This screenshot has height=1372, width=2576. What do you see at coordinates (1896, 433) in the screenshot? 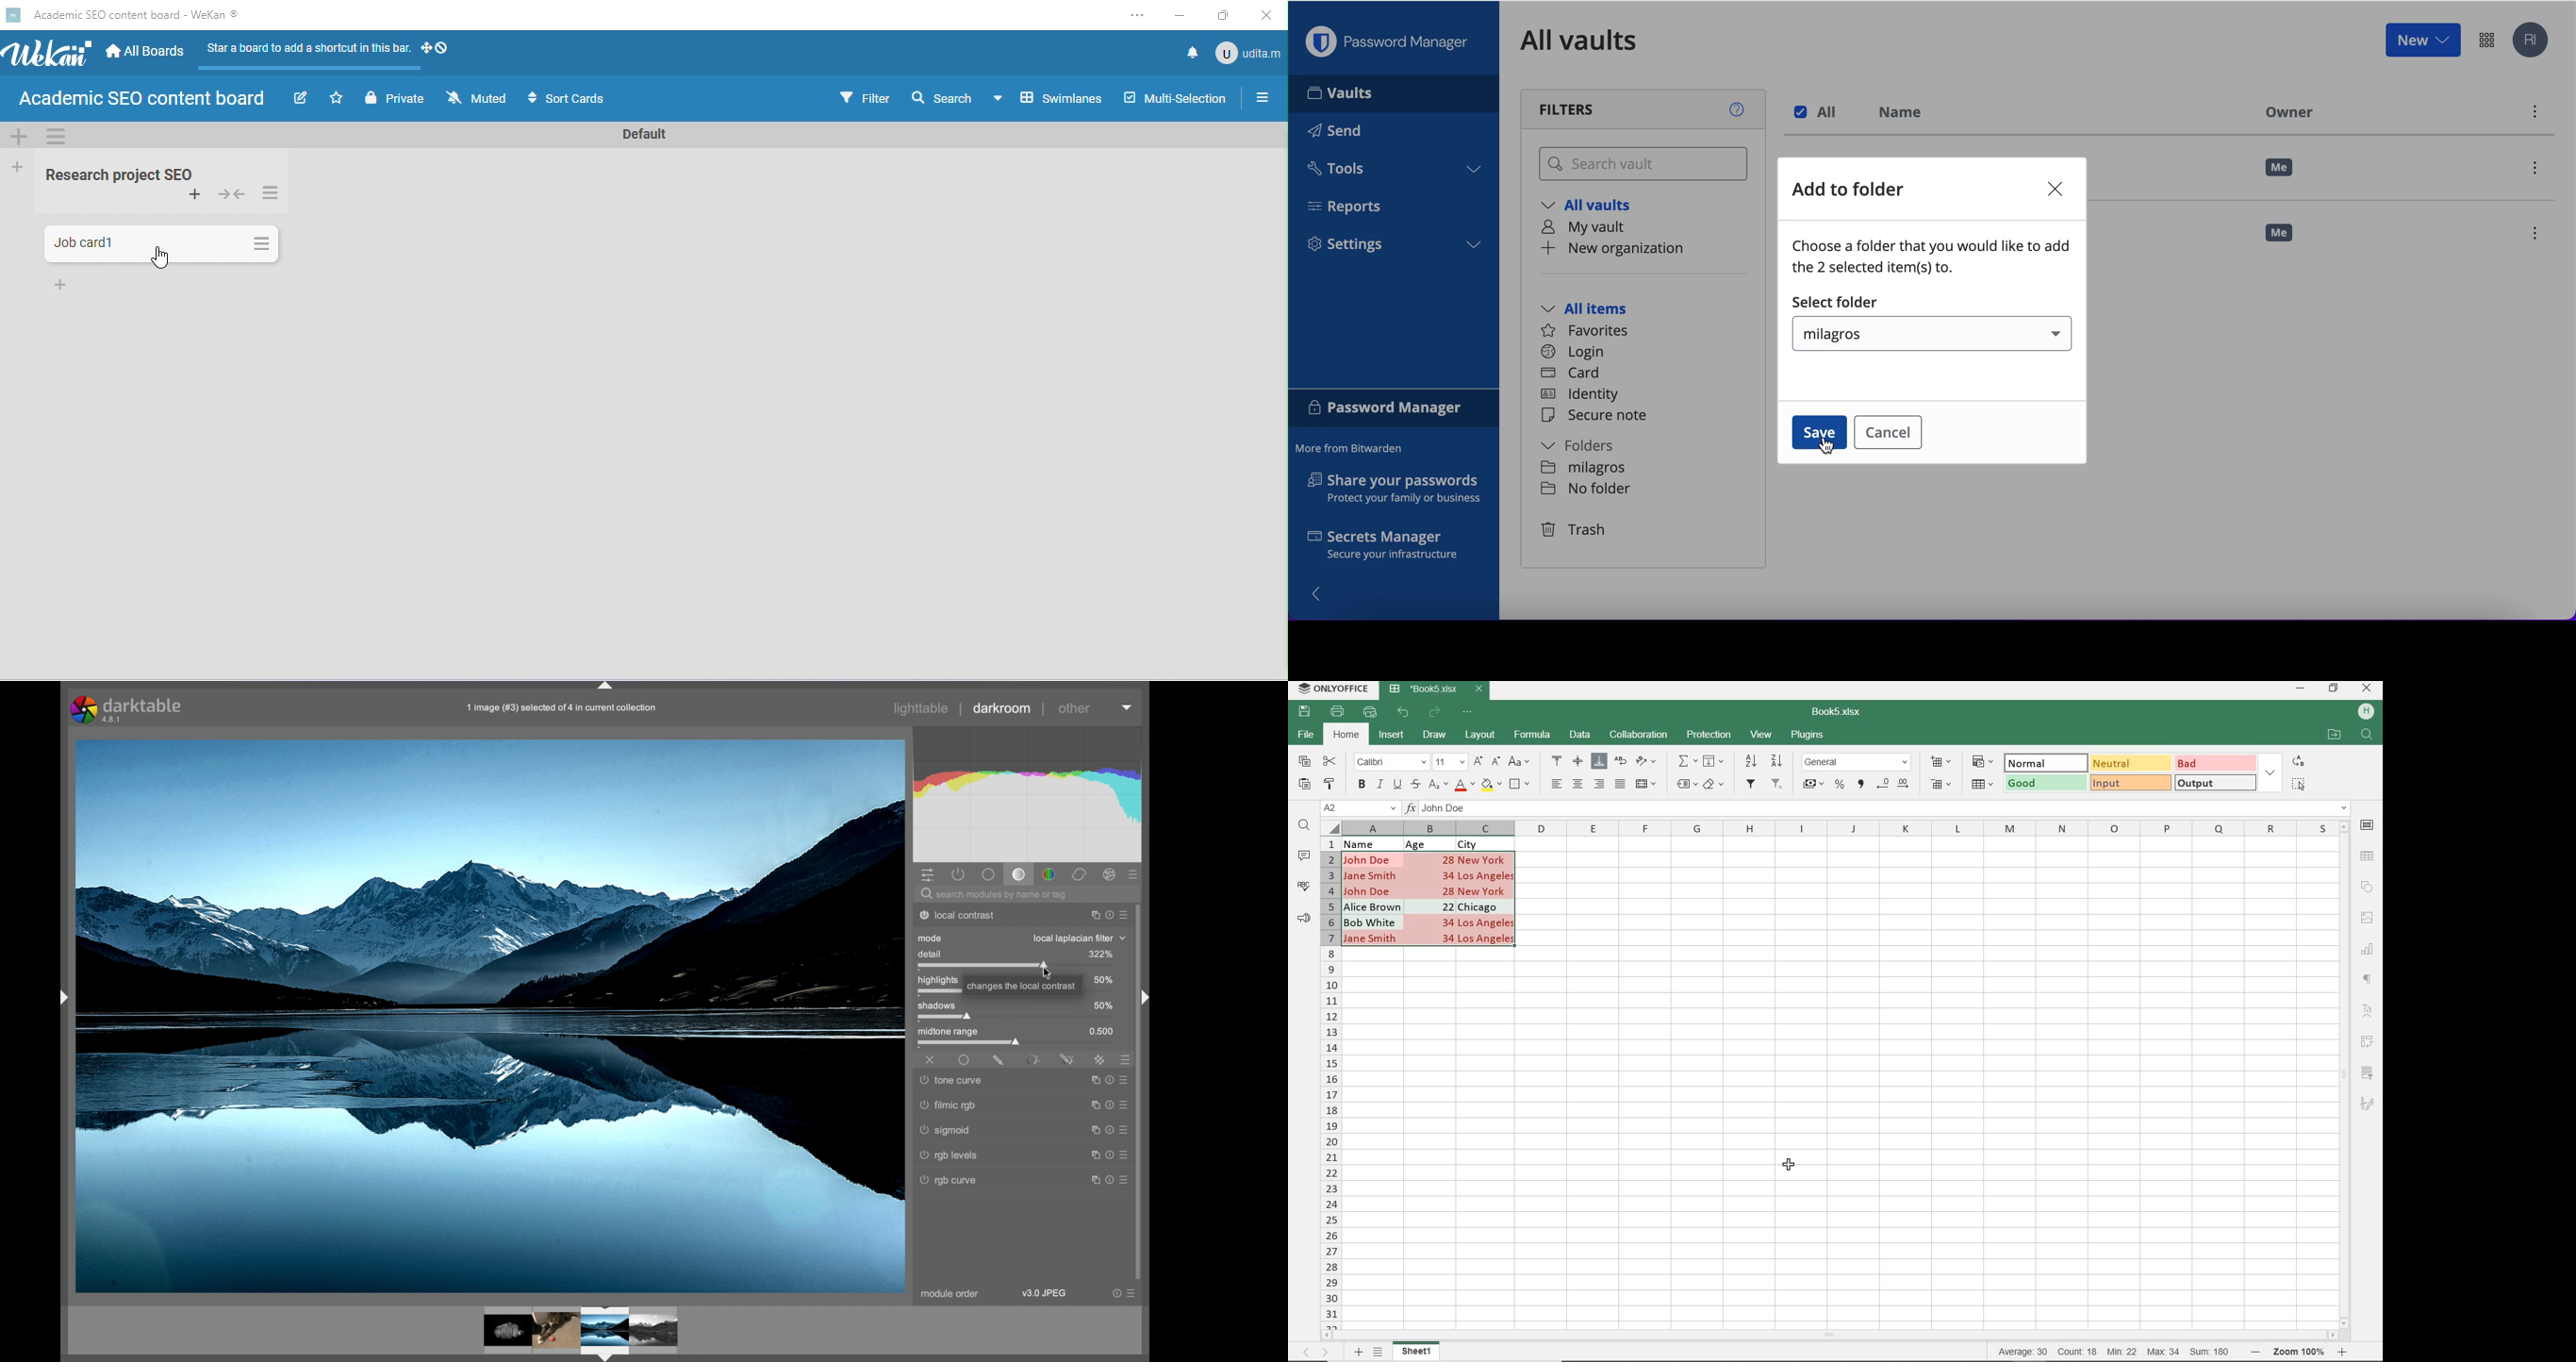
I see `cancel` at bounding box center [1896, 433].